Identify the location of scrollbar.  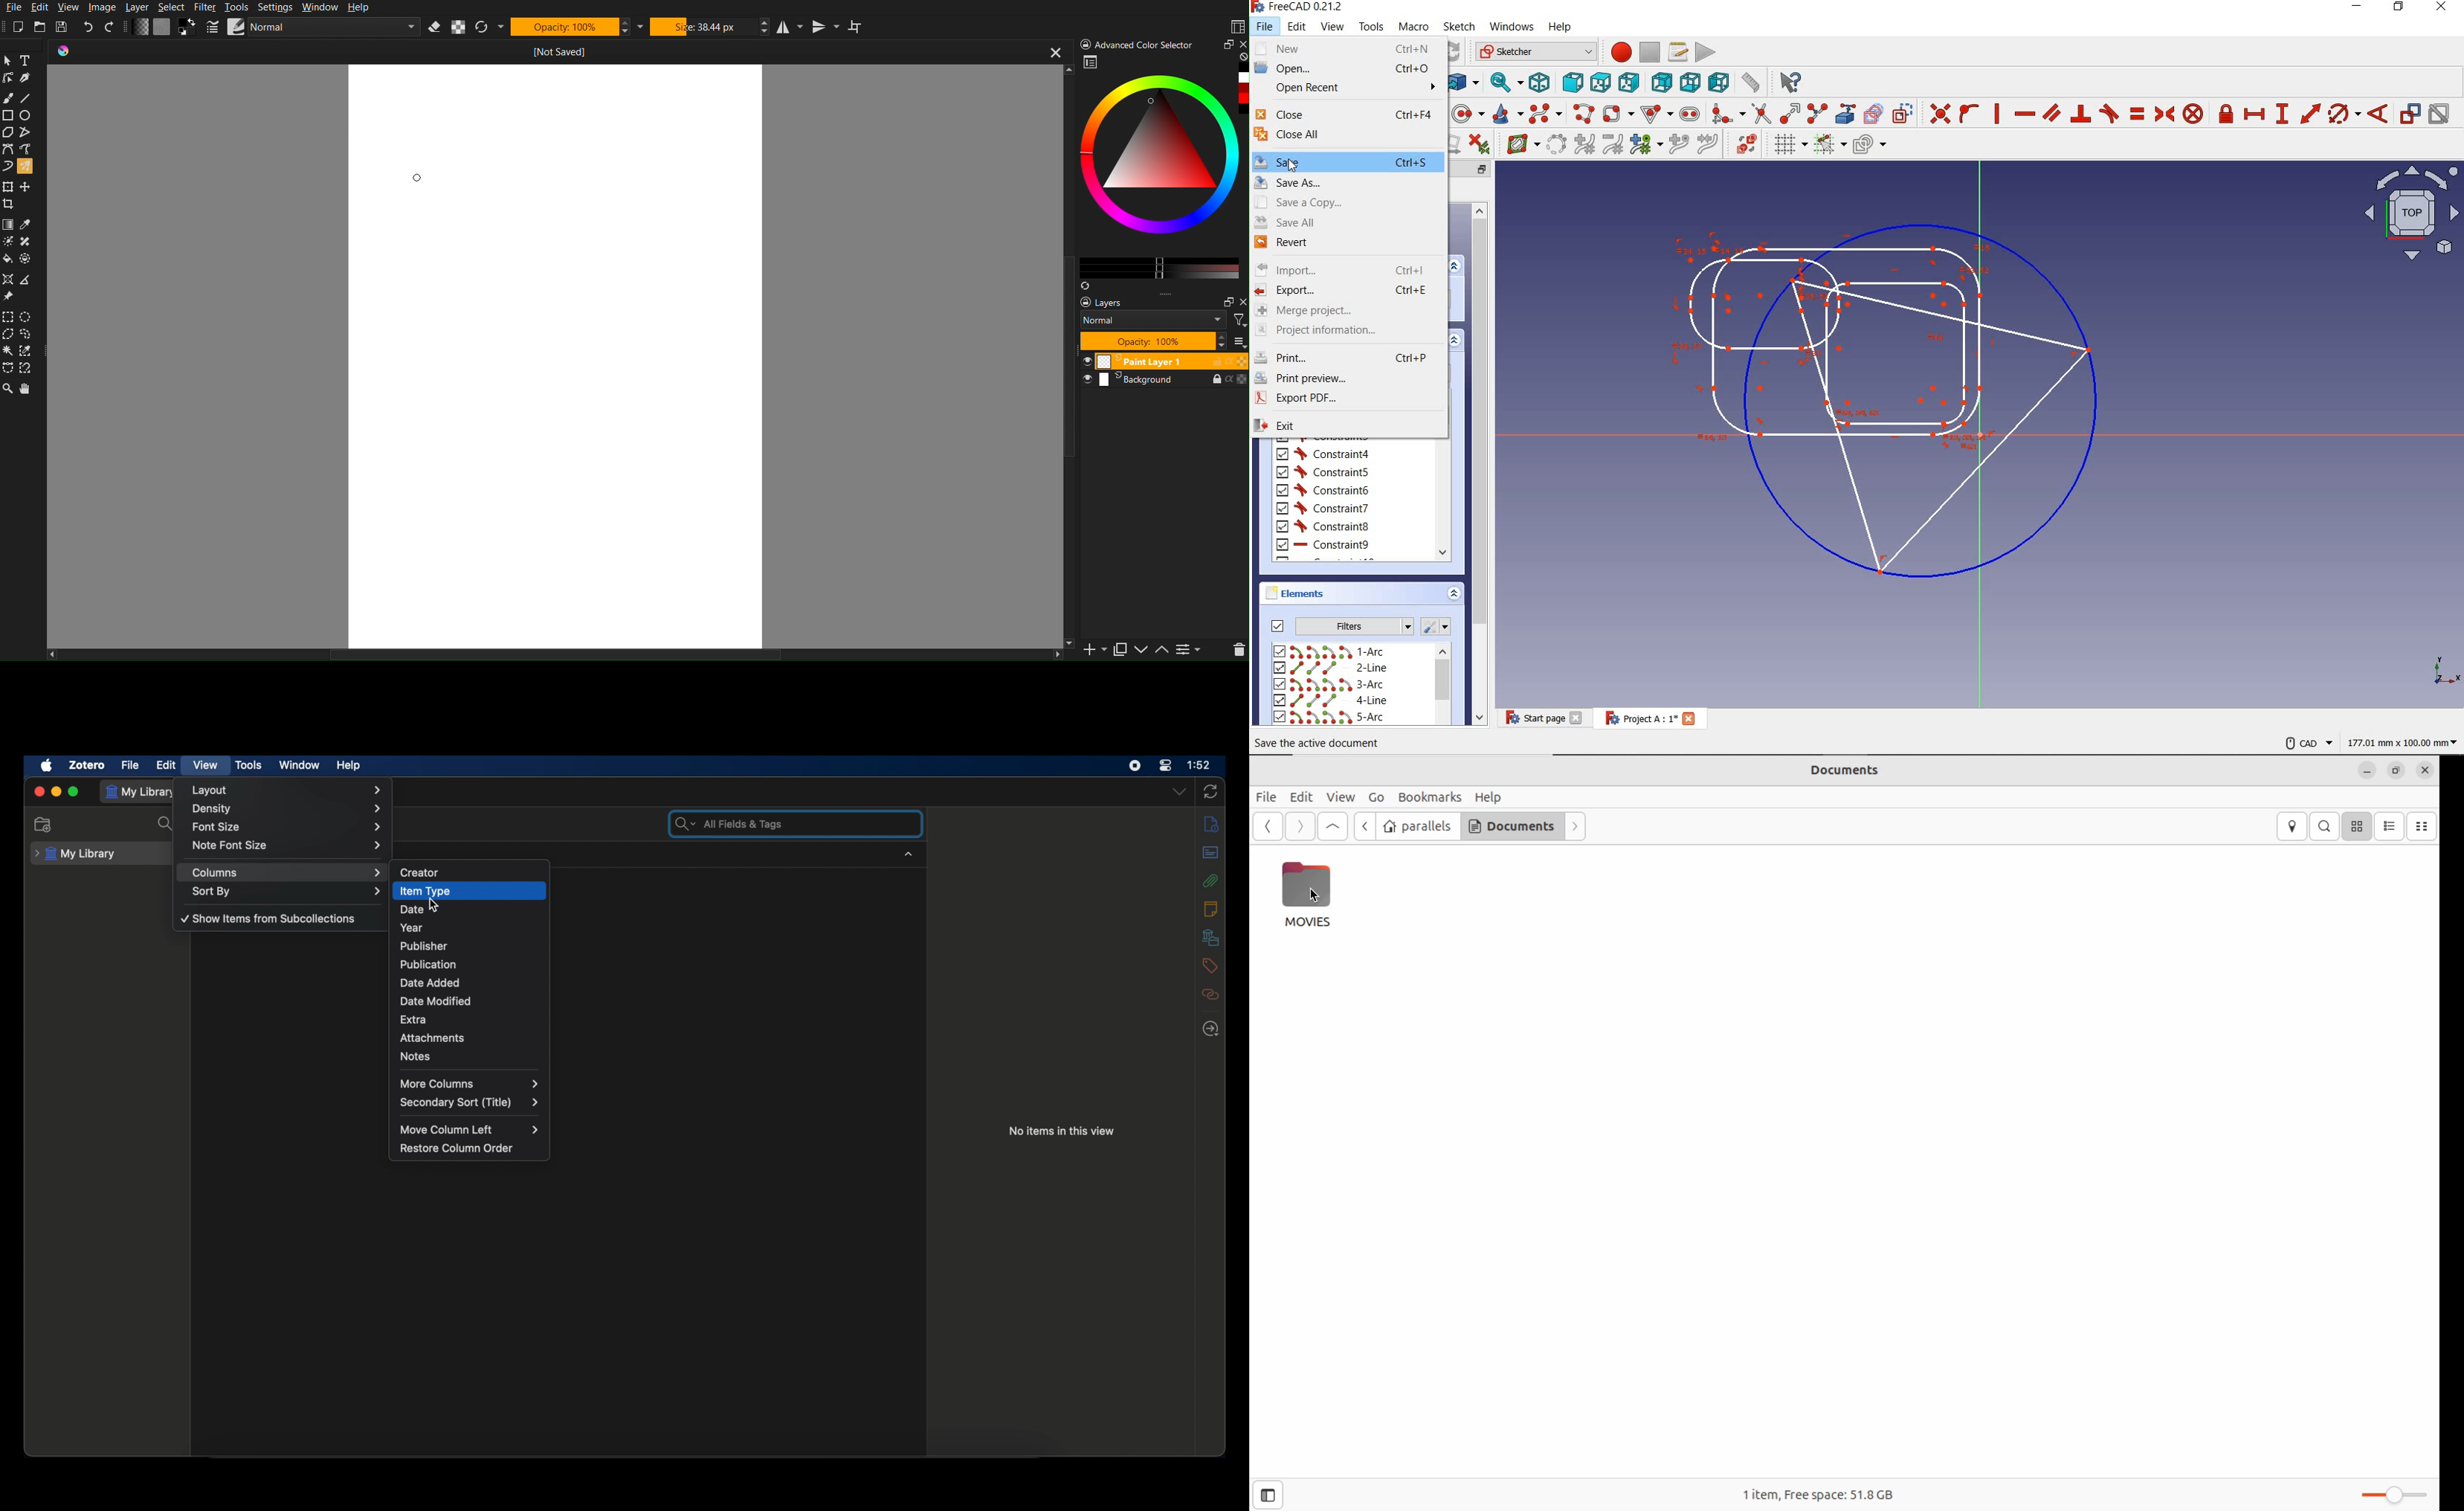
(1442, 685).